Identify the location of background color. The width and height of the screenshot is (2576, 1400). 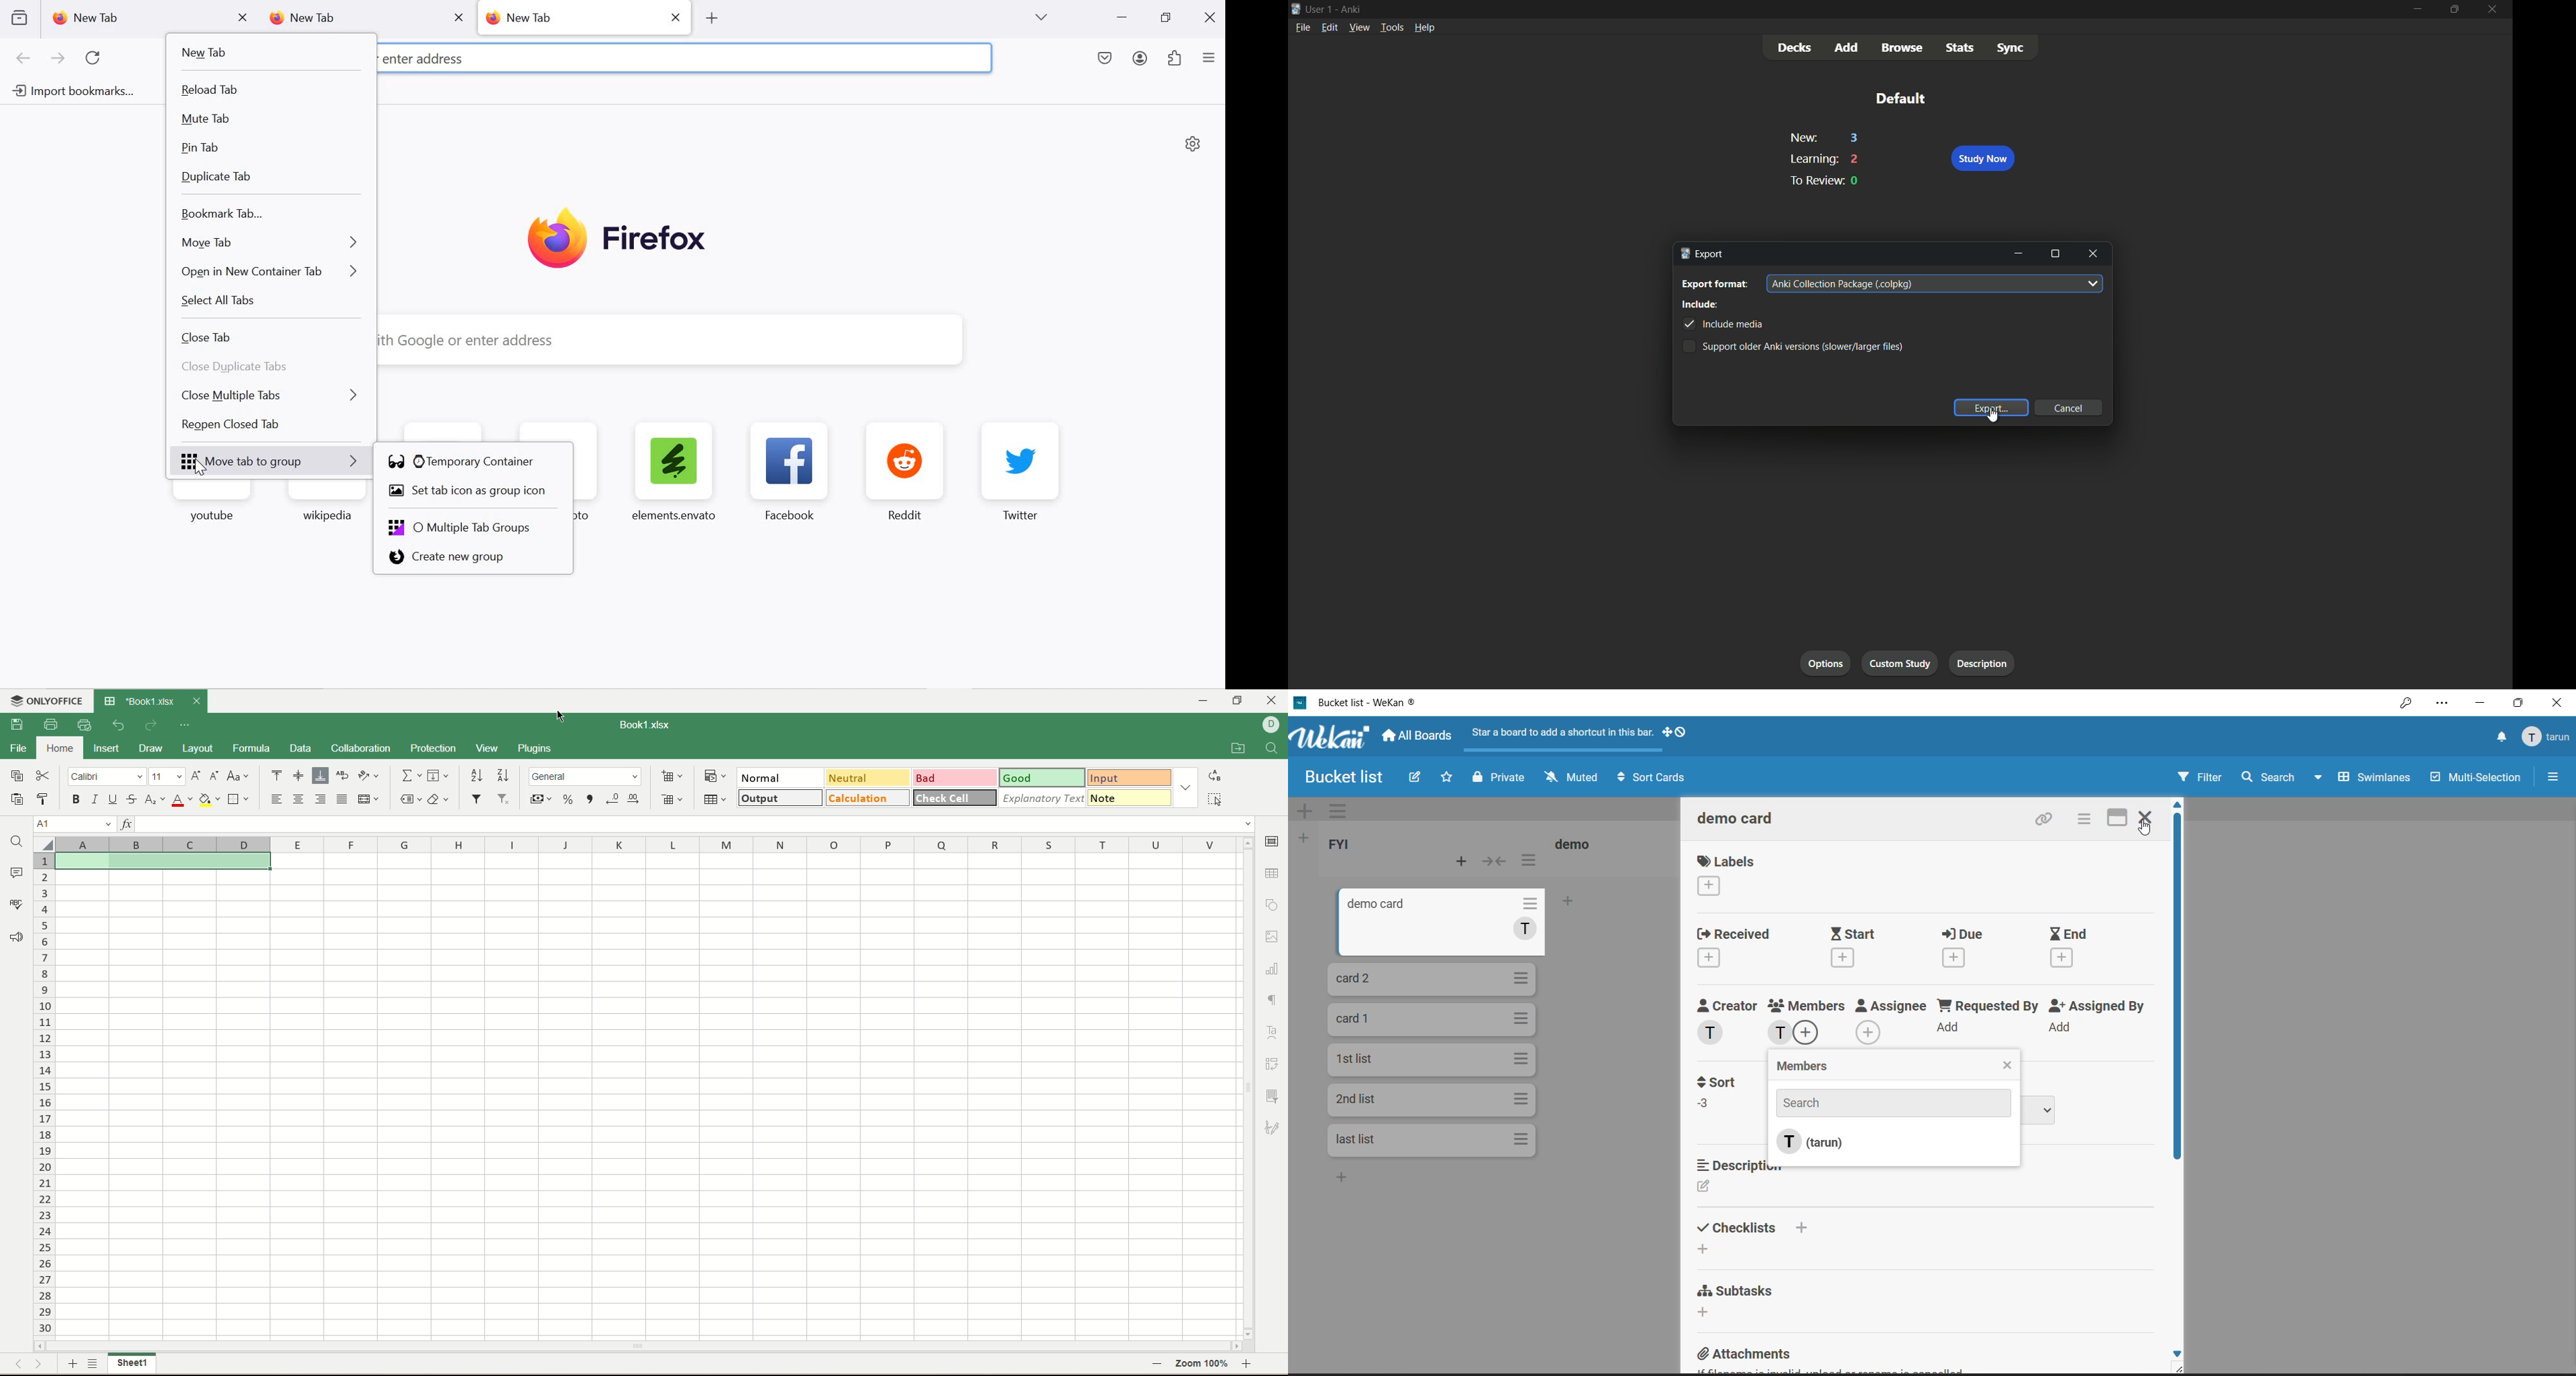
(209, 799).